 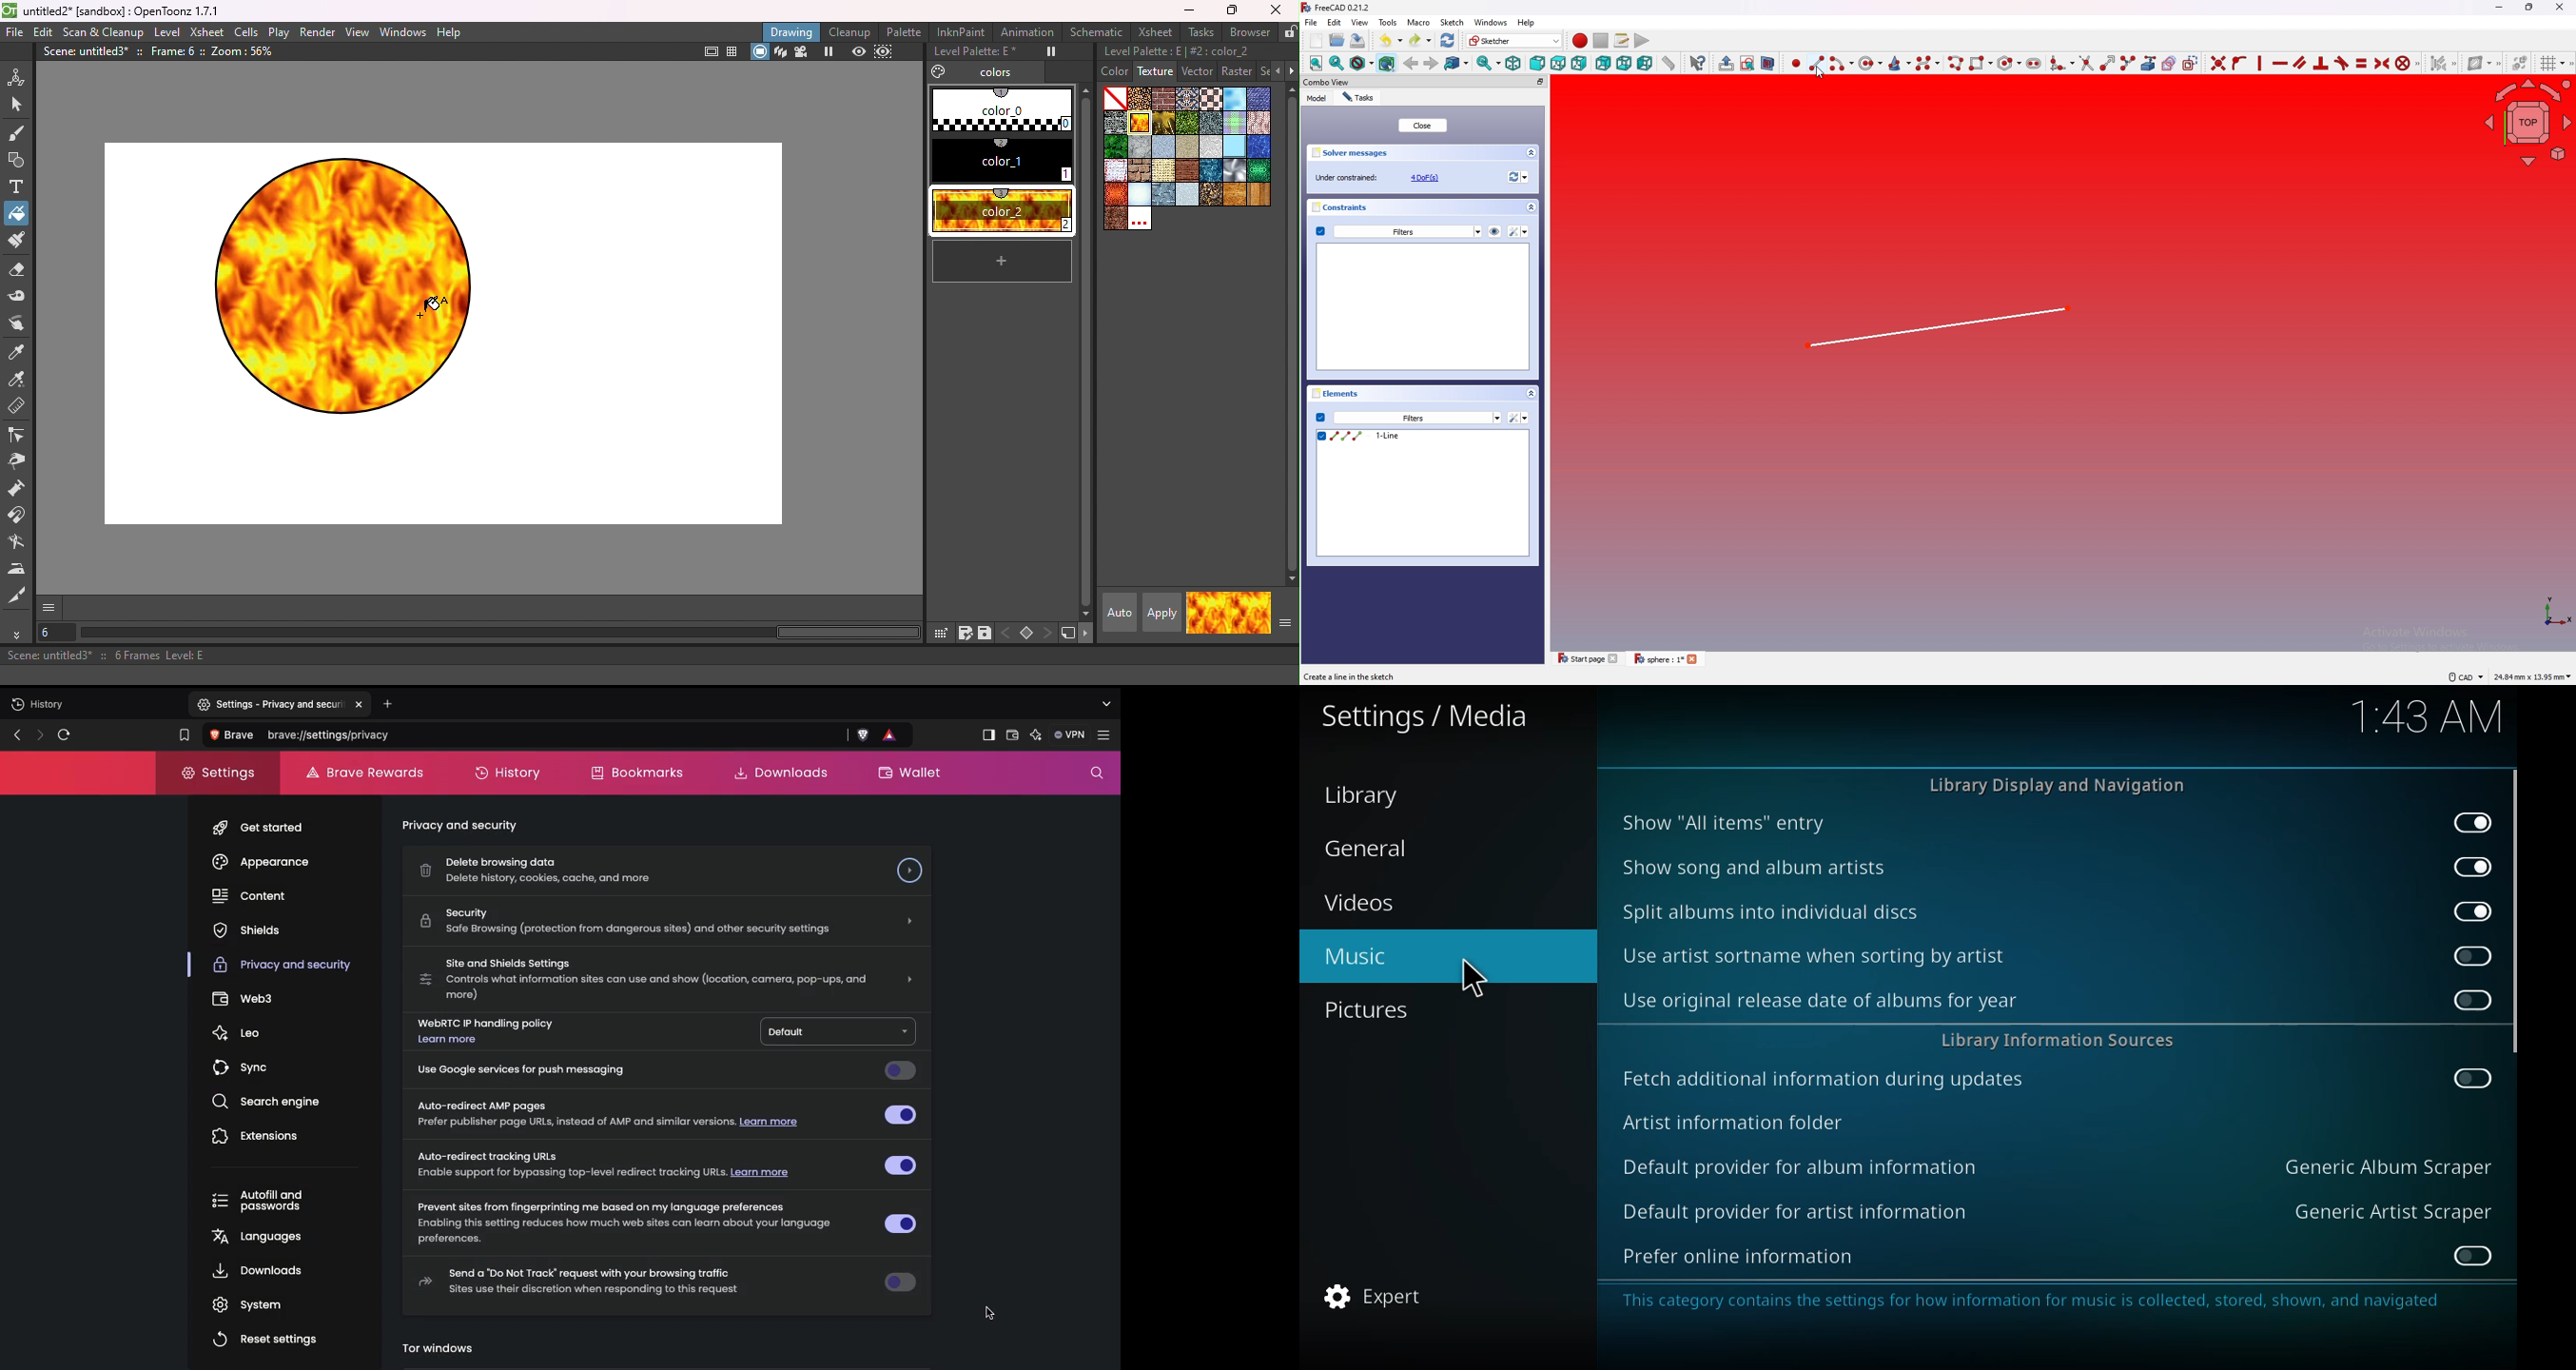 I want to click on View, so click(x=2527, y=124).